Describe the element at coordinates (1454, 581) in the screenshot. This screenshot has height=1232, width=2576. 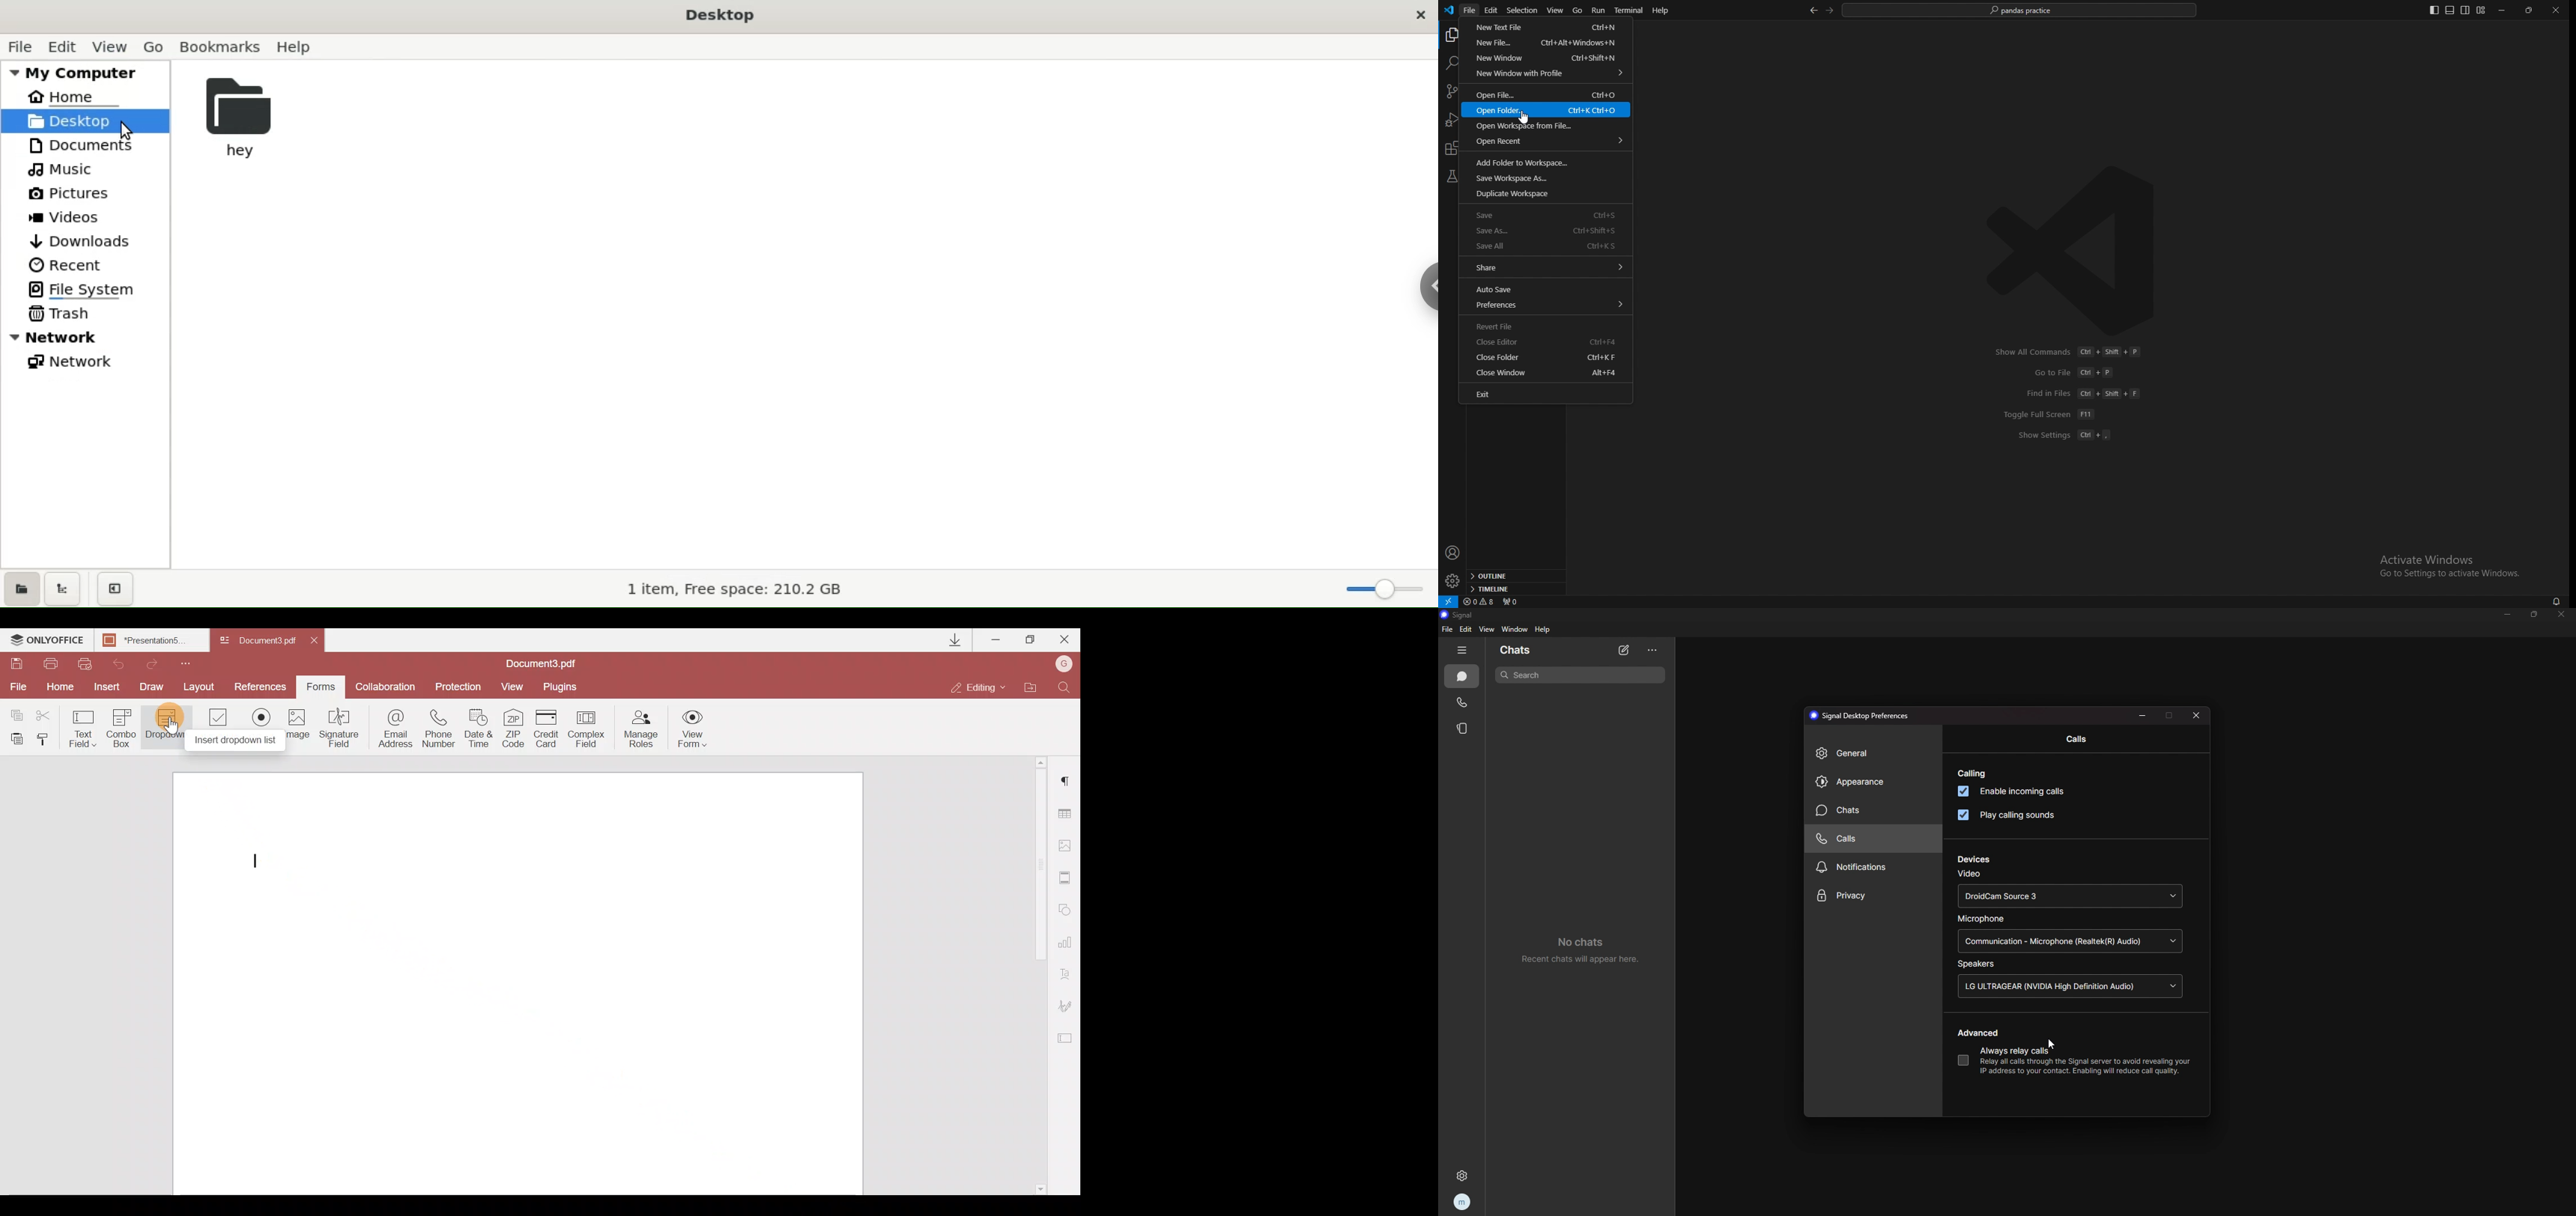
I see `settings` at that location.